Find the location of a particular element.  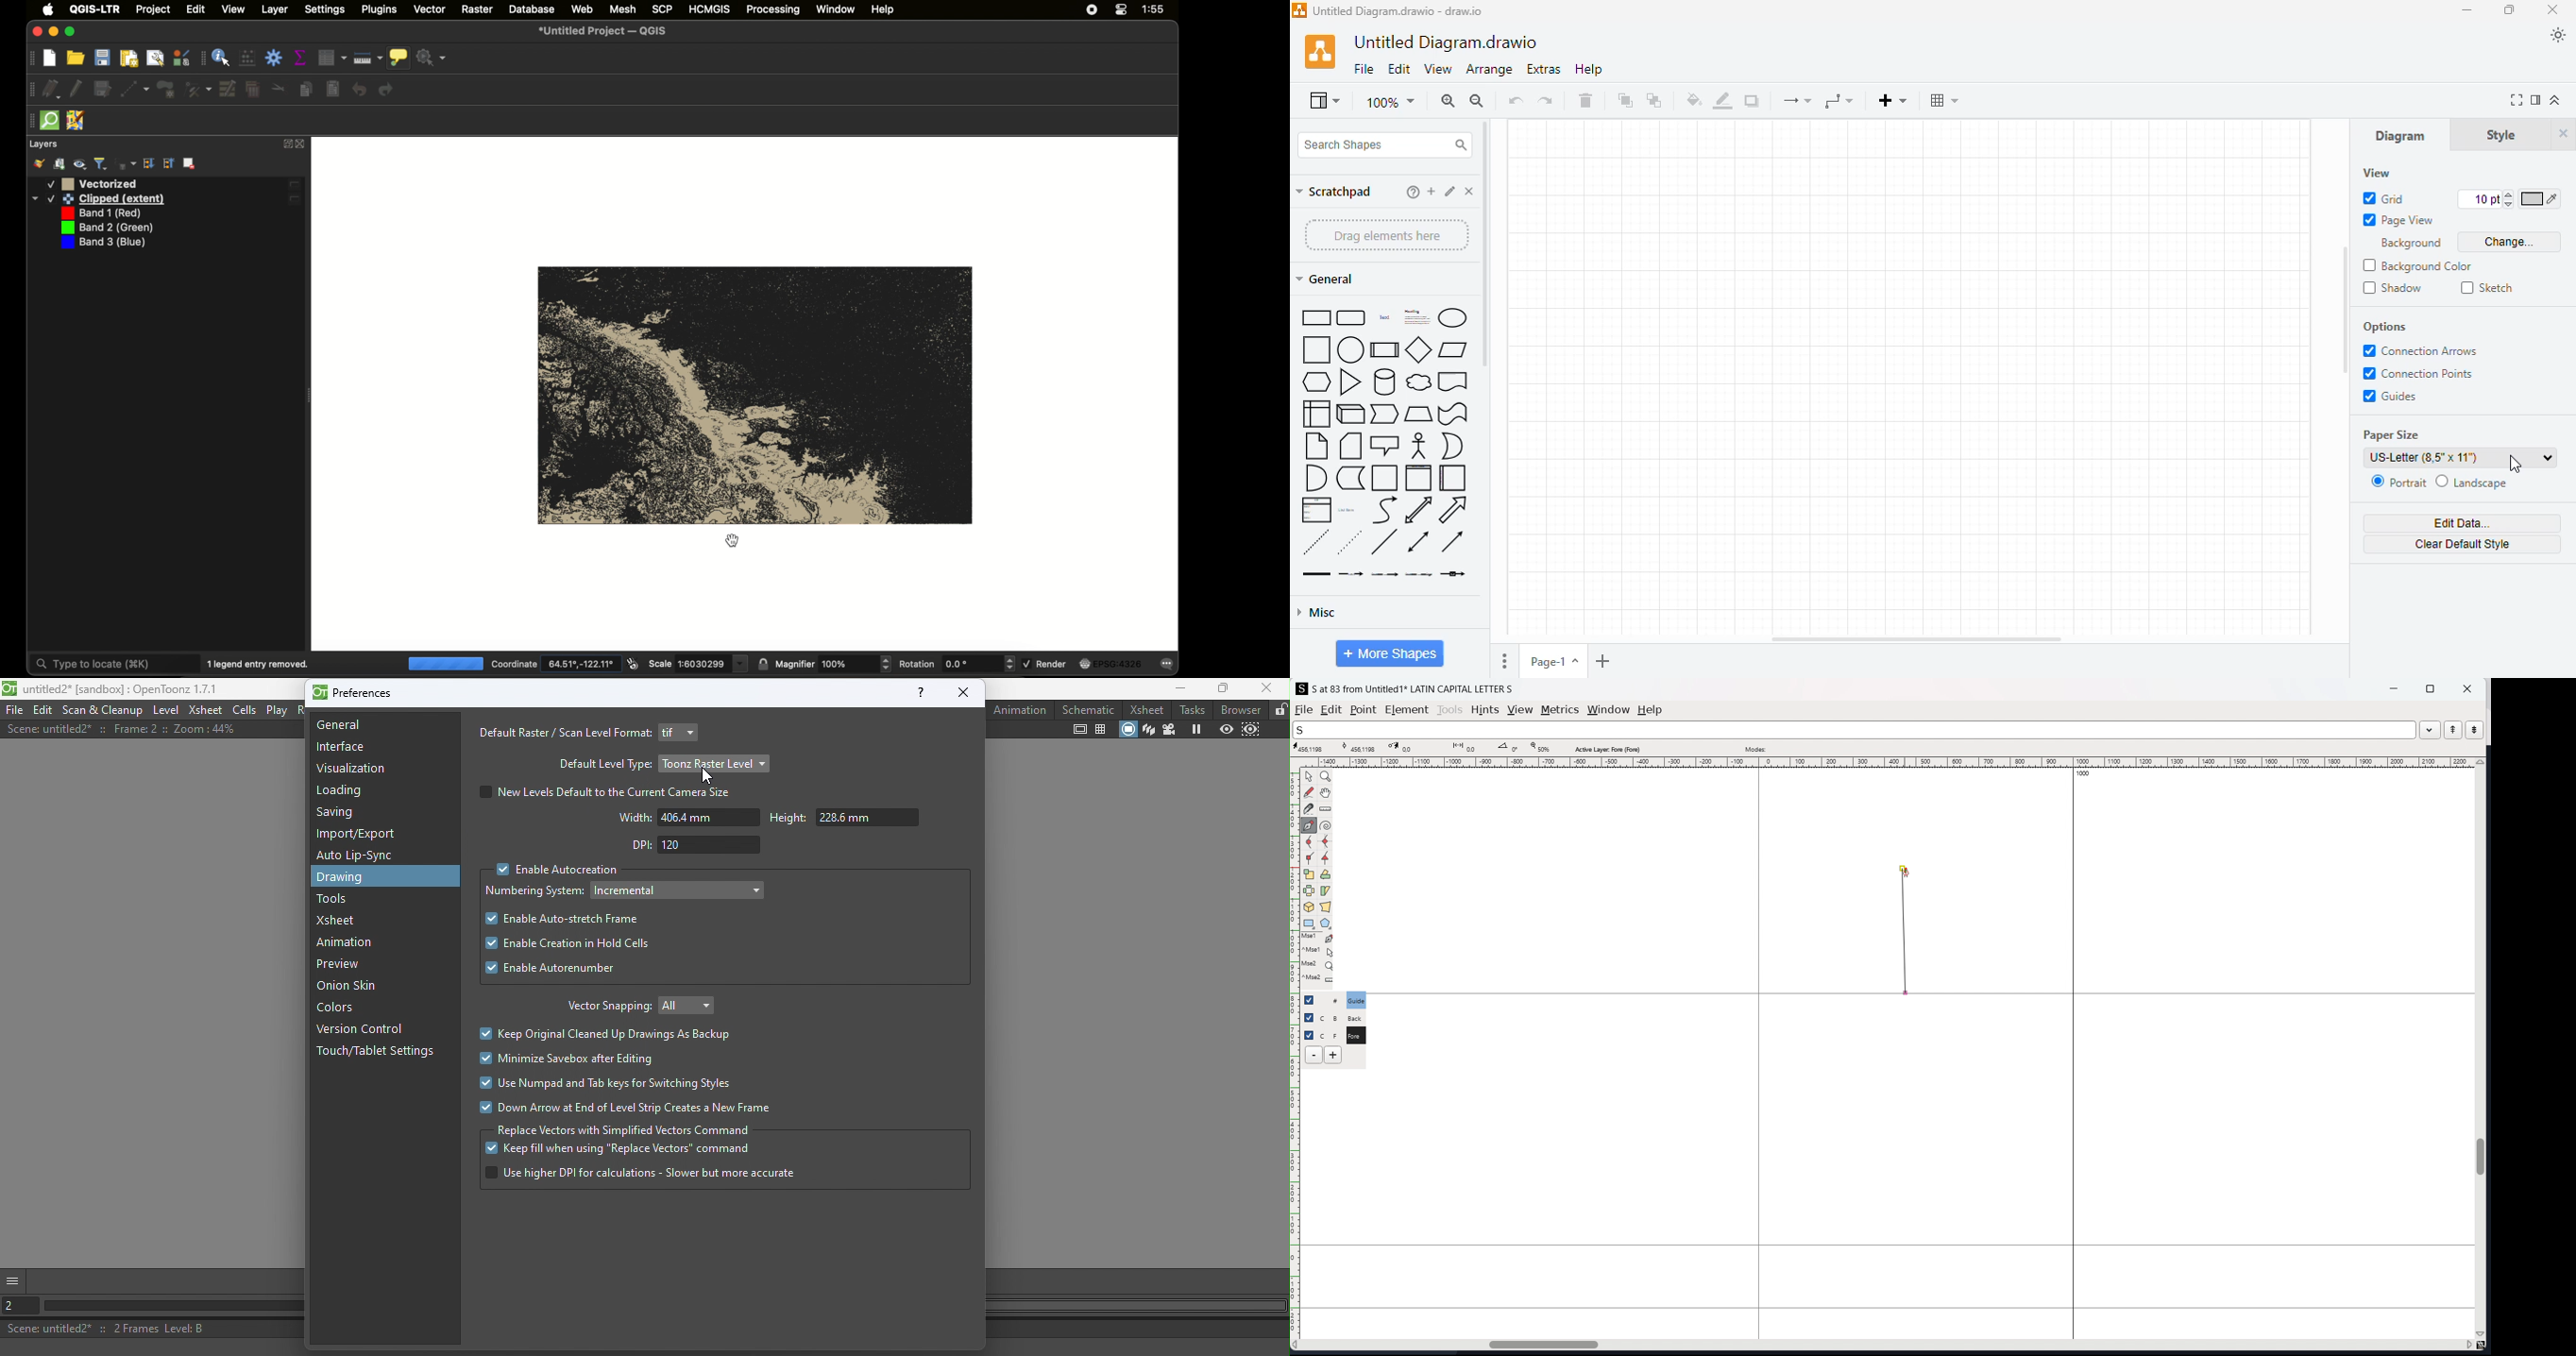

Visualization is located at coordinates (354, 769).